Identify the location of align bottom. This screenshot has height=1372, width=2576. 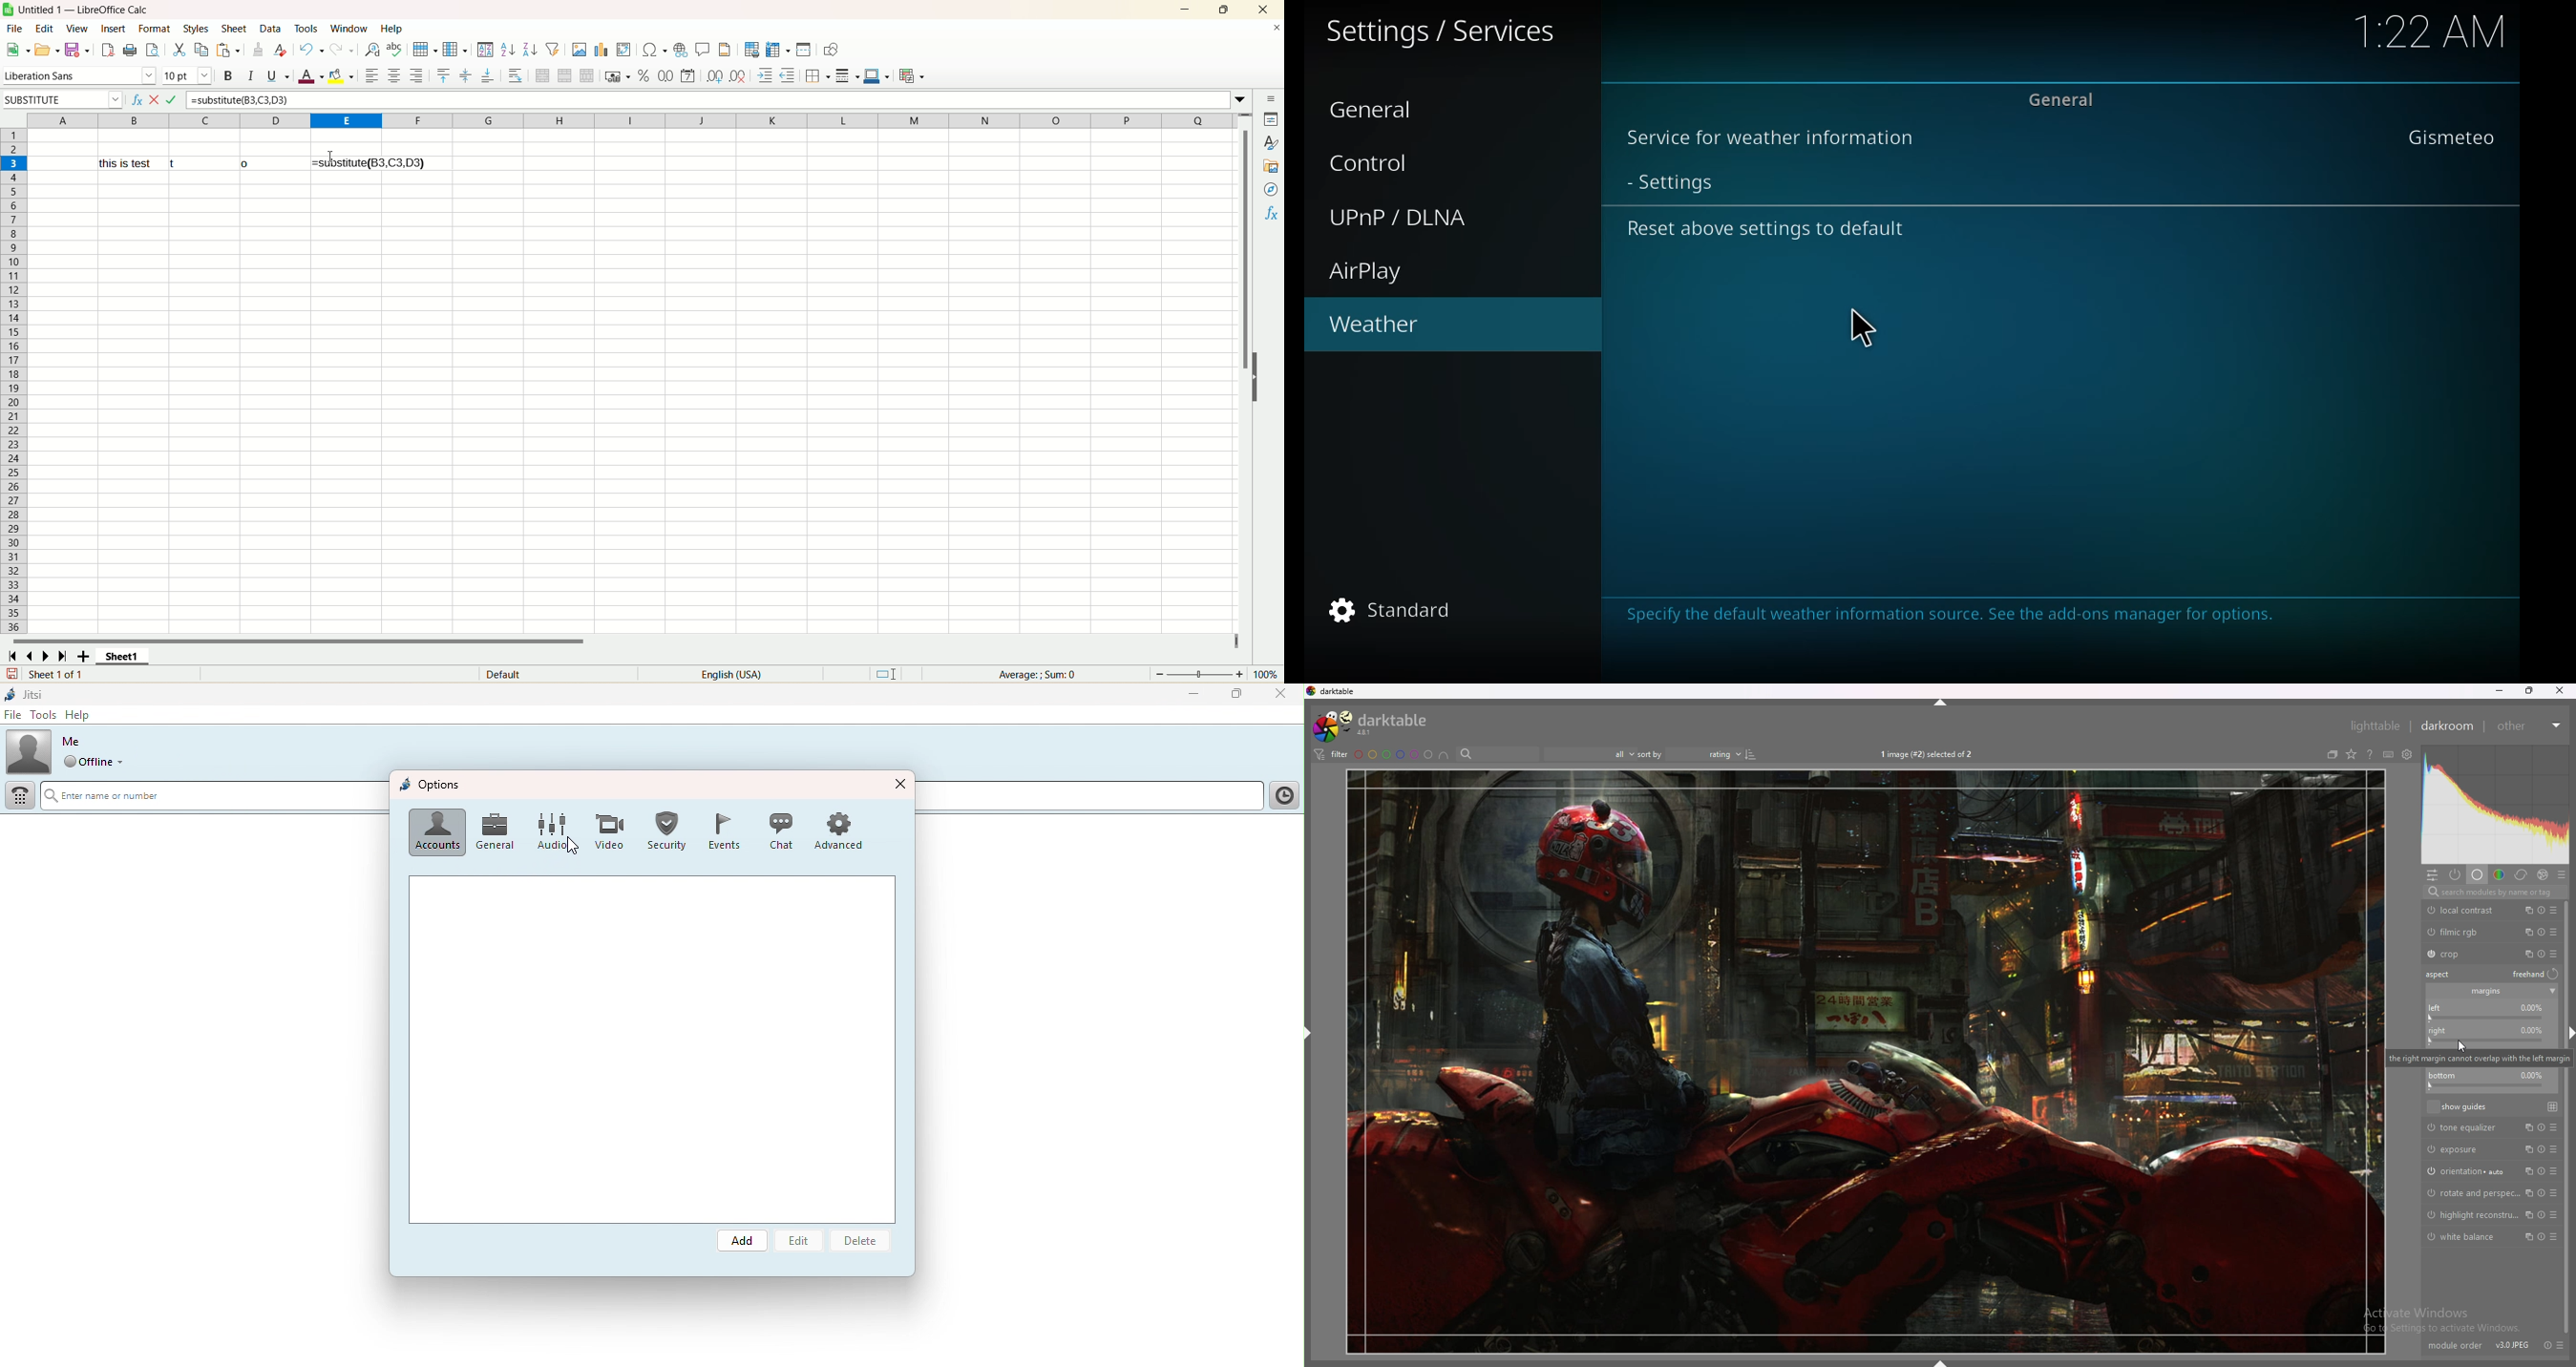
(490, 76).